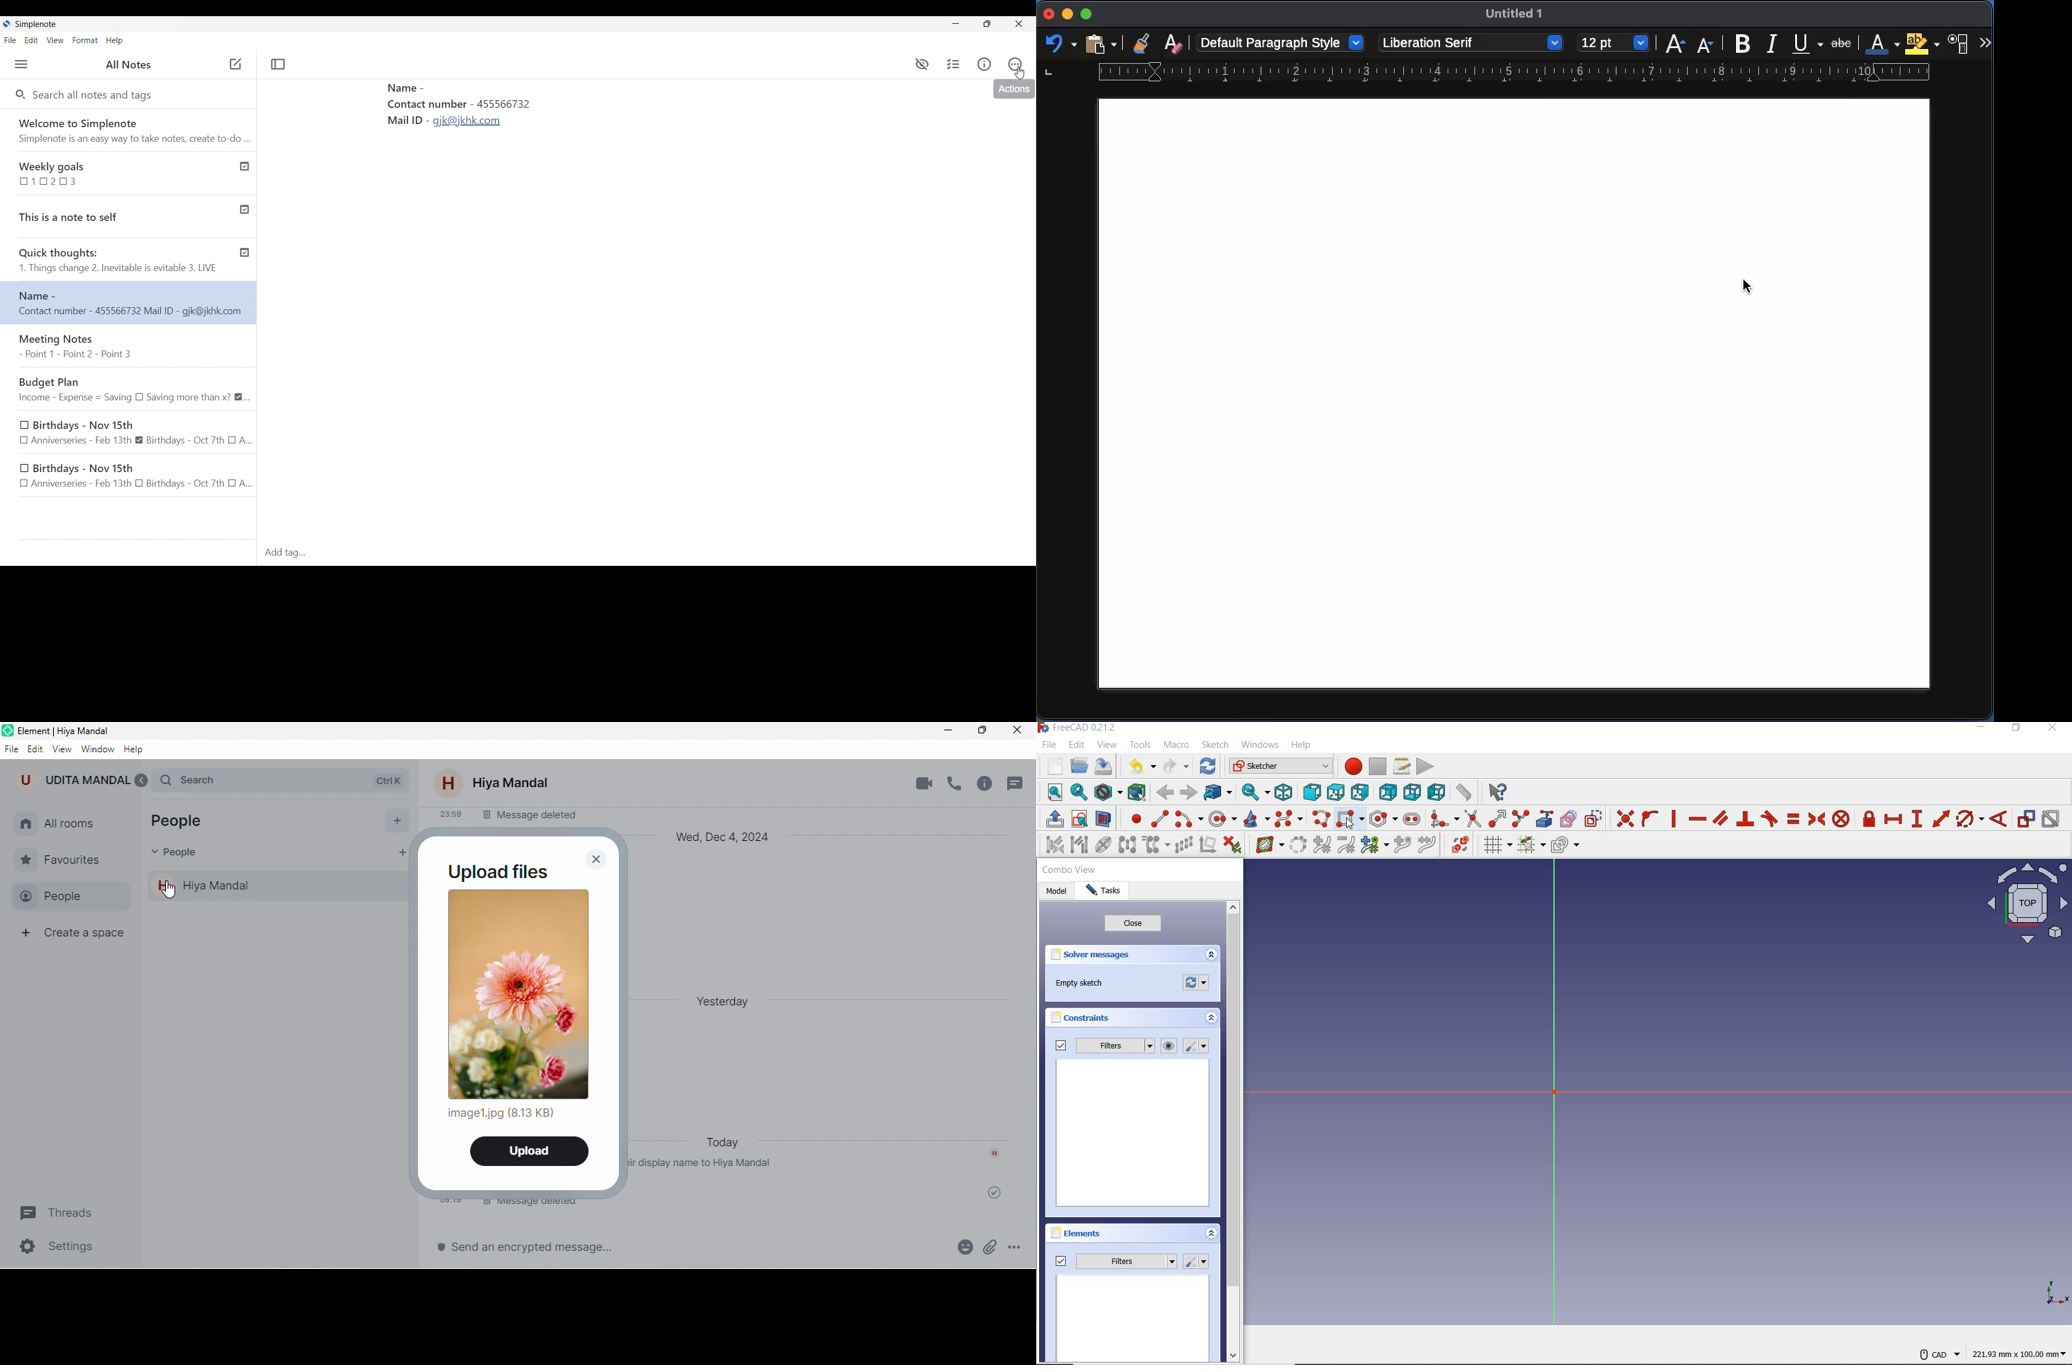  What do you see at coordinates (1197, 985) in the screenshot?
I see `forces recomputation of active document` at bounding box center [1197, 985].